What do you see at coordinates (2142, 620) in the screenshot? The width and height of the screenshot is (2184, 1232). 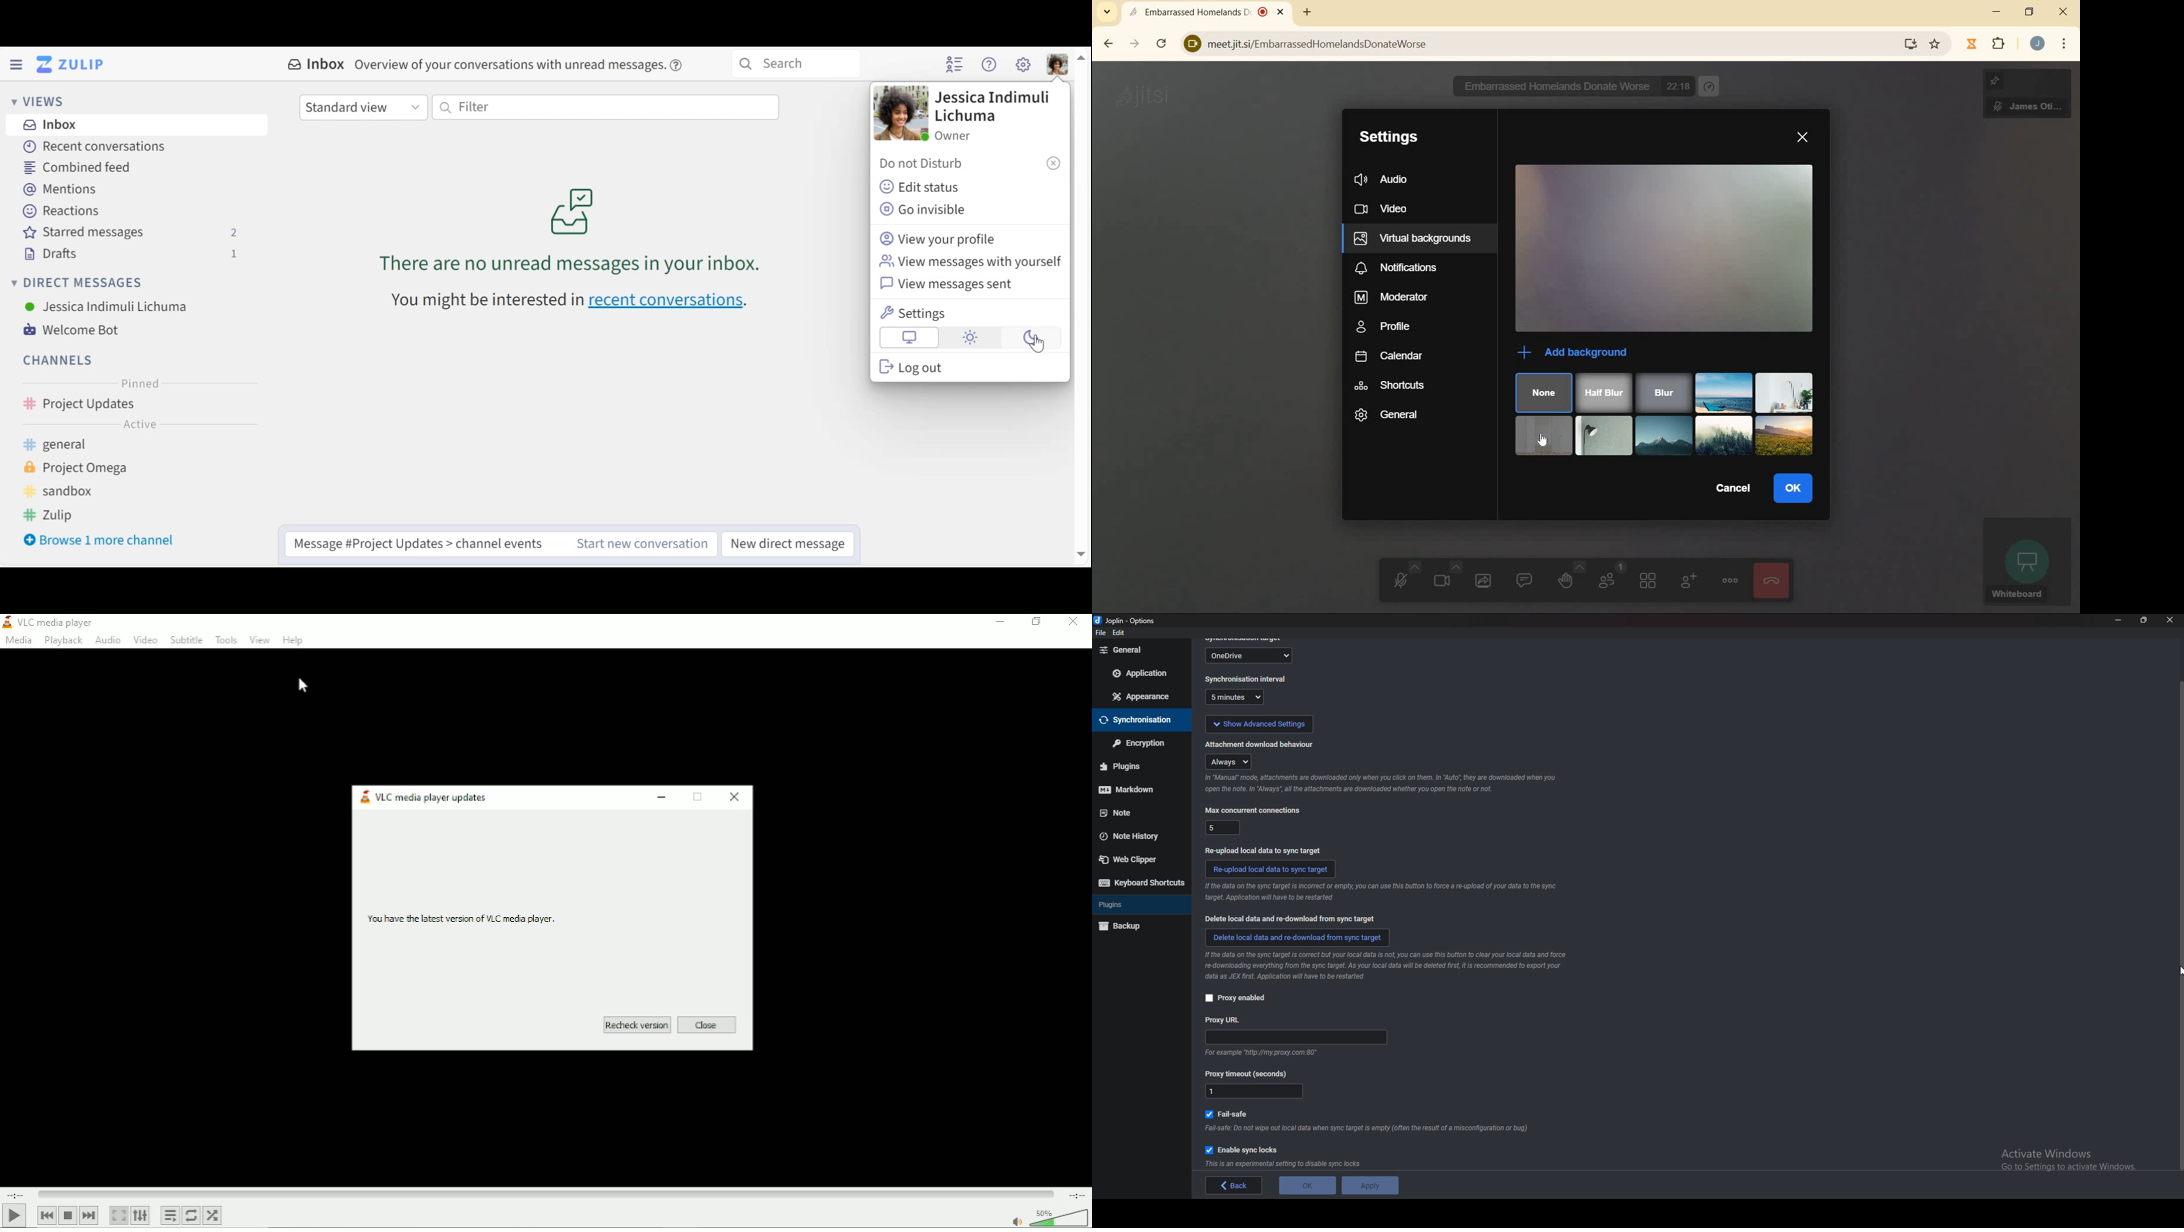 I see `resize` at bounding box center [2142, 620].